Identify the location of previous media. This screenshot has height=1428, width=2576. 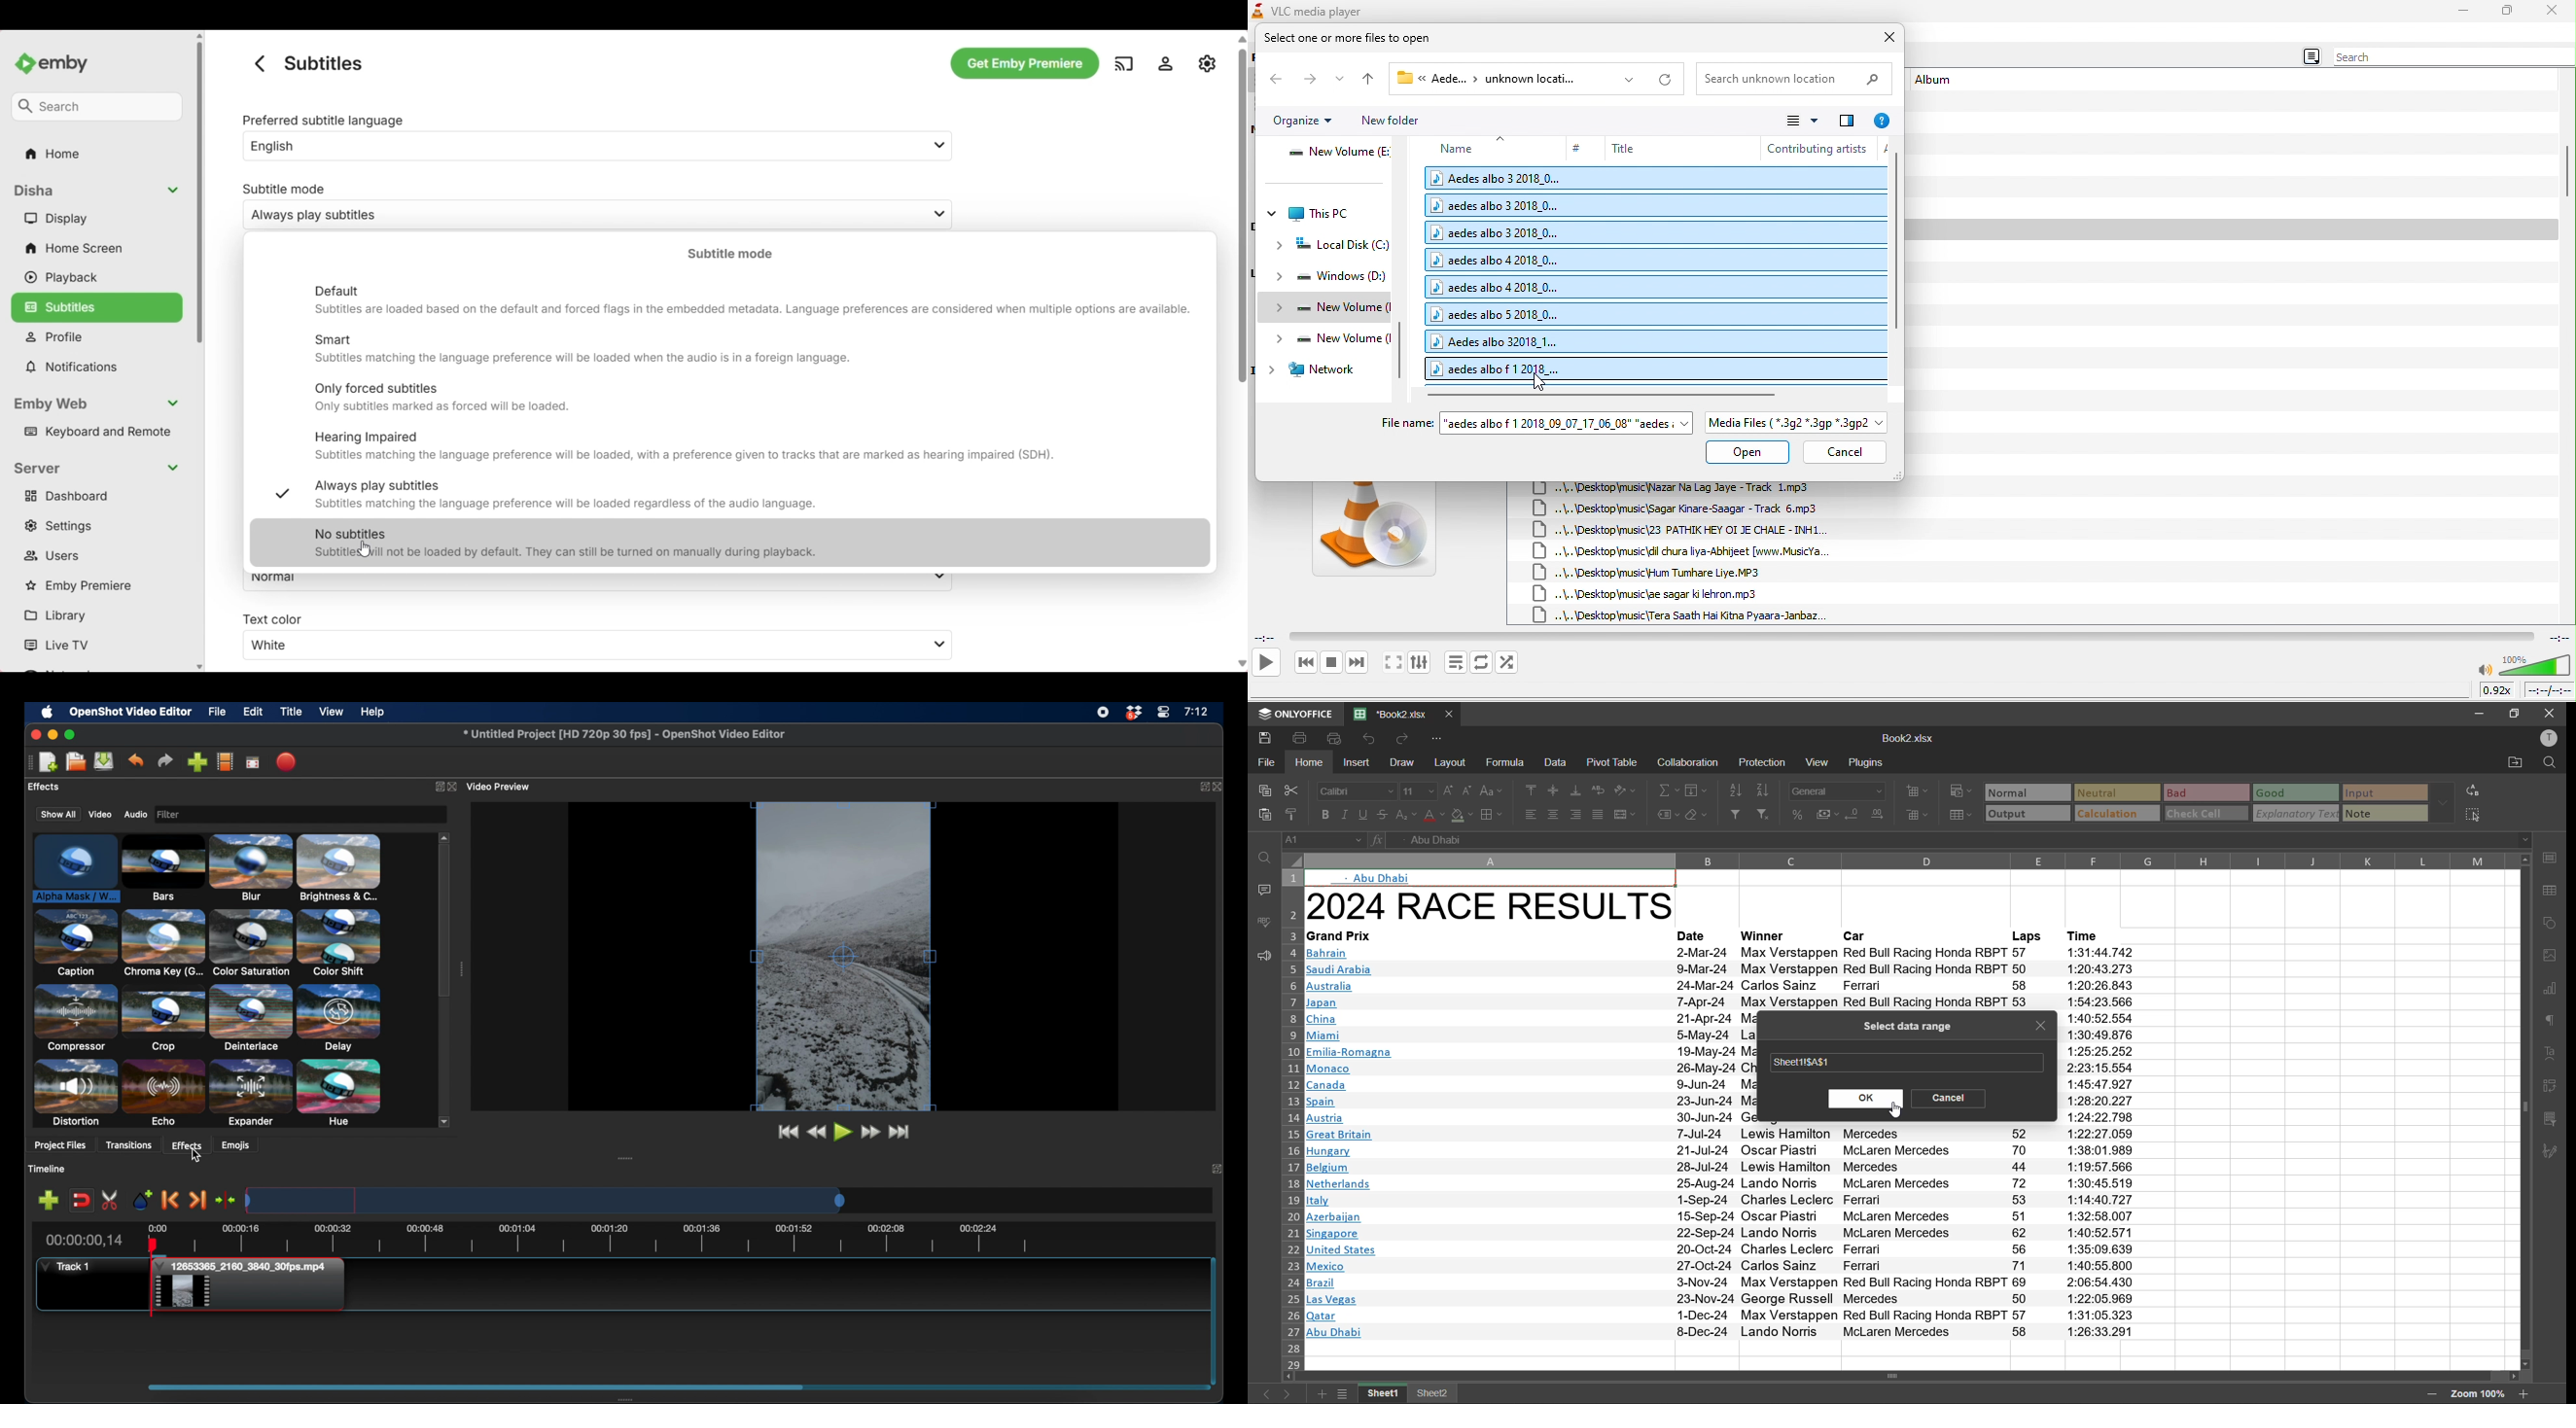
(1305, 663).